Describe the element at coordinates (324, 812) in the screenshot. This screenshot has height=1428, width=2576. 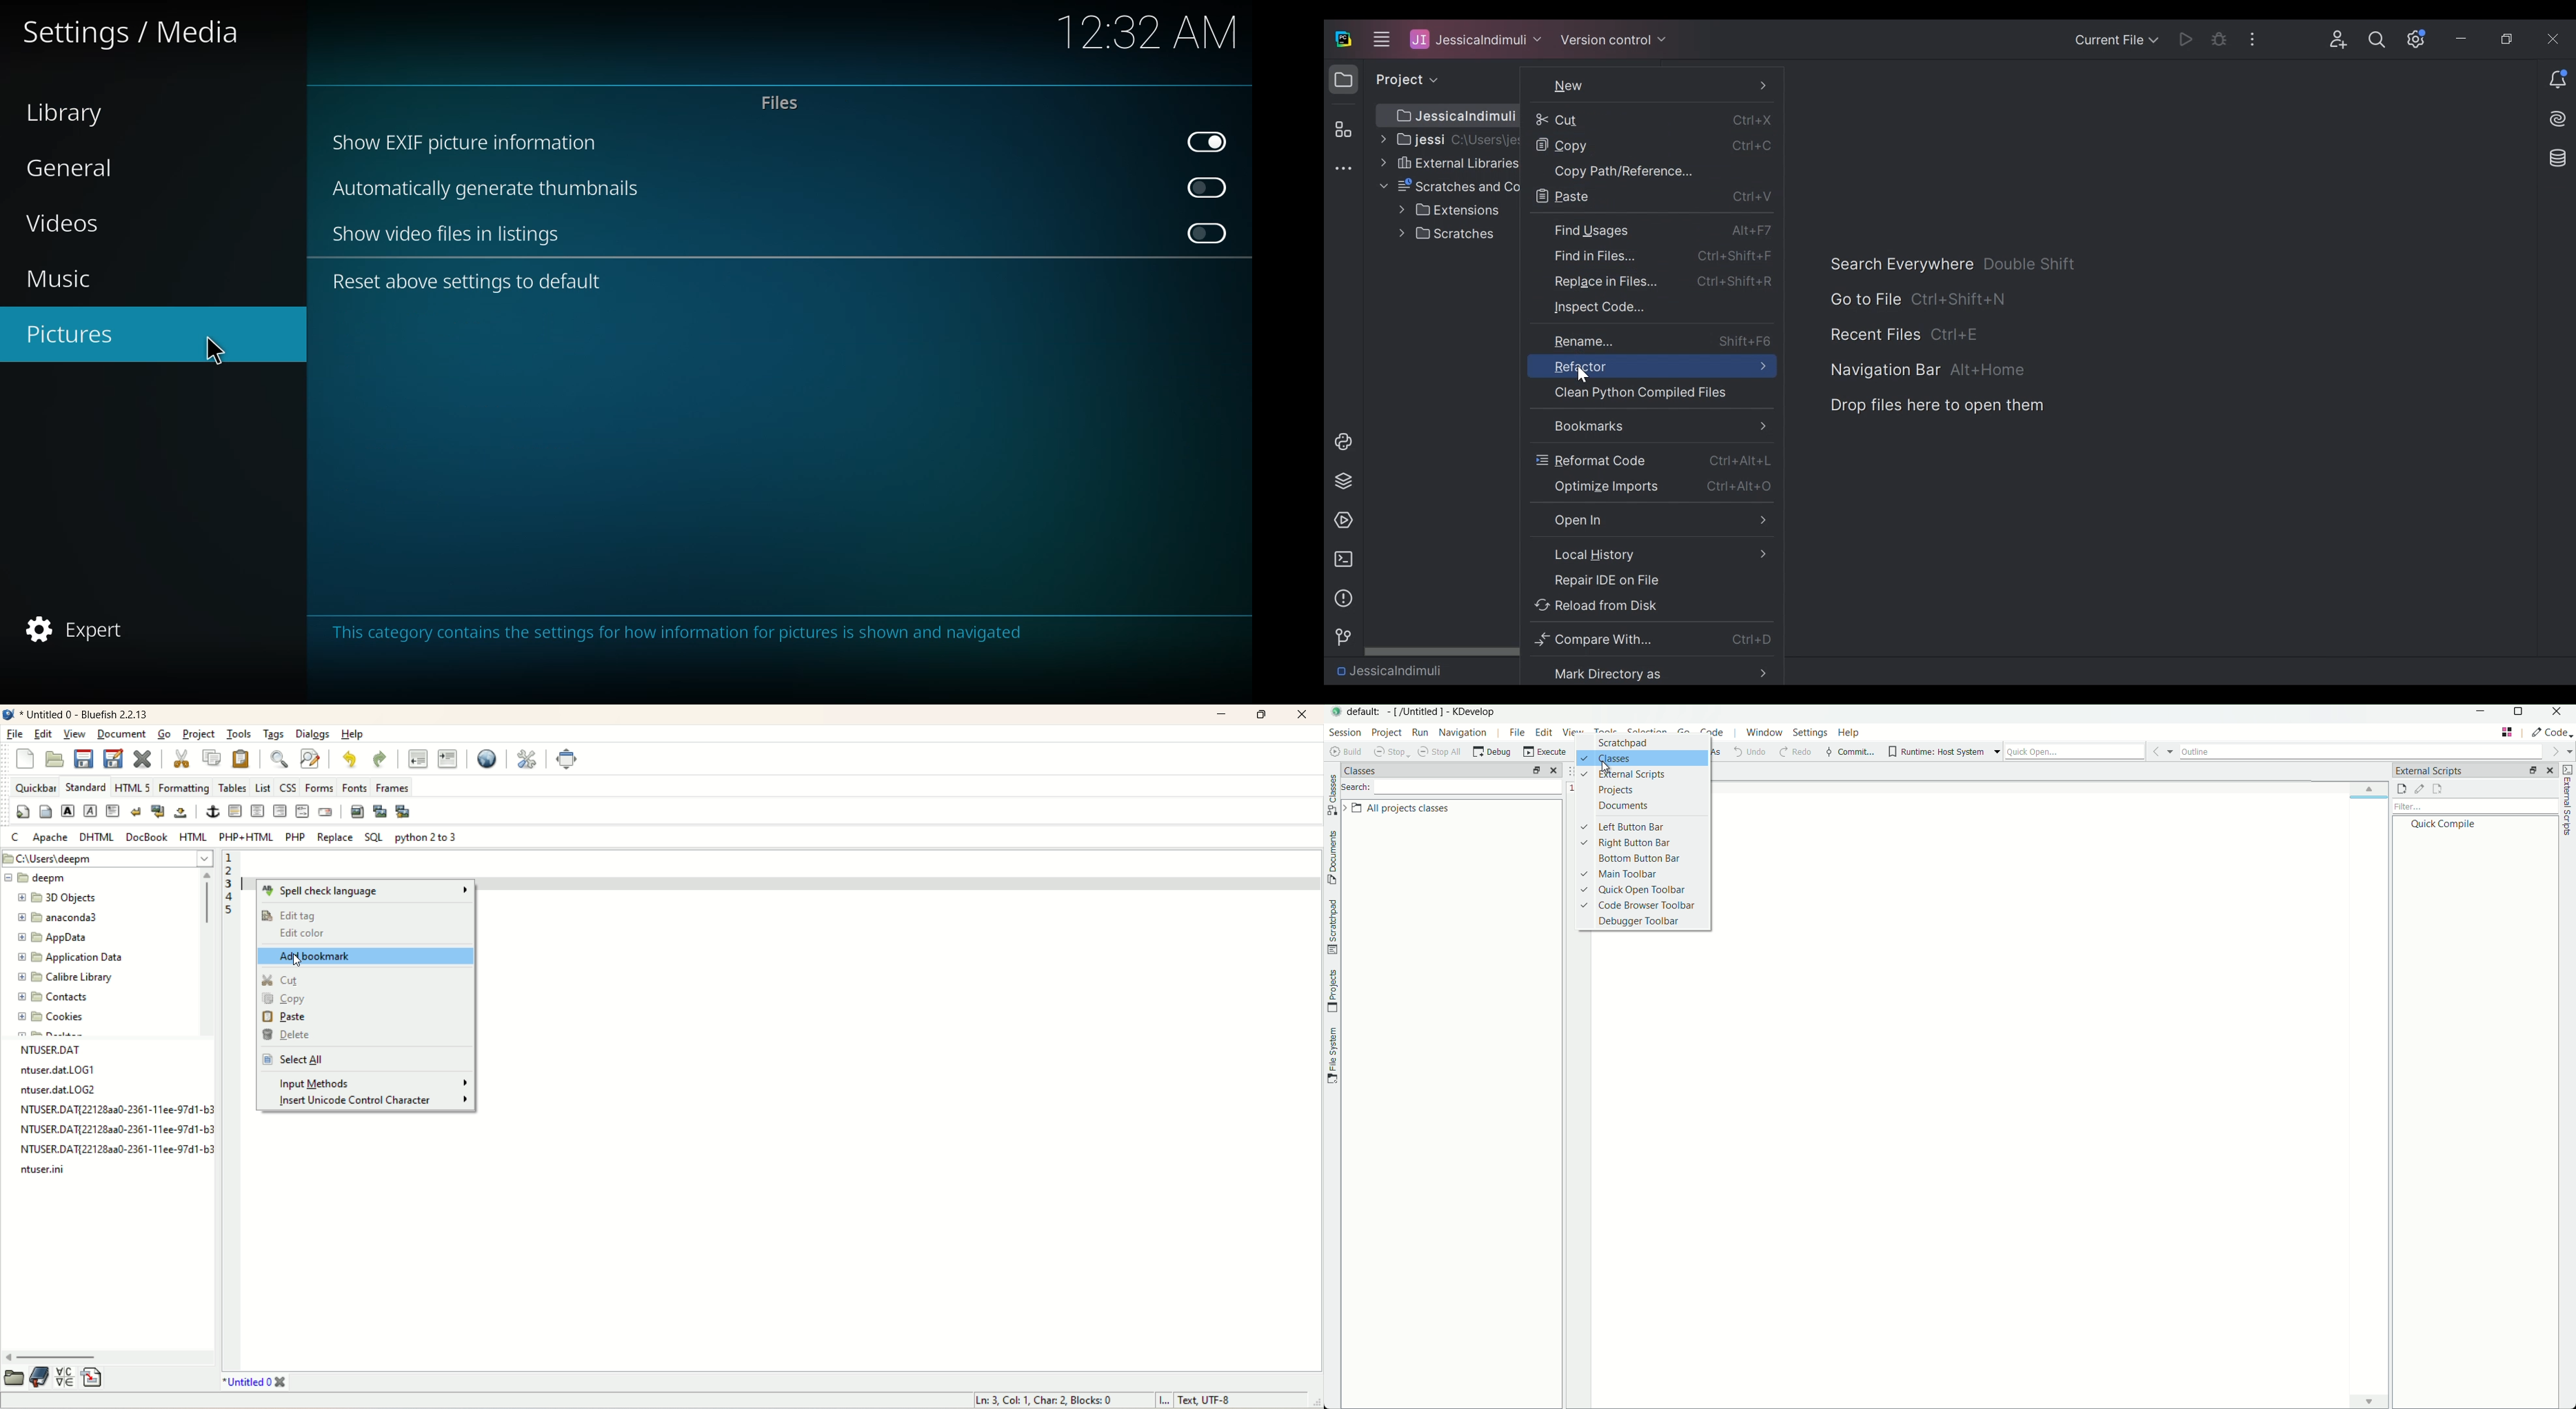
I see `email` at that location.